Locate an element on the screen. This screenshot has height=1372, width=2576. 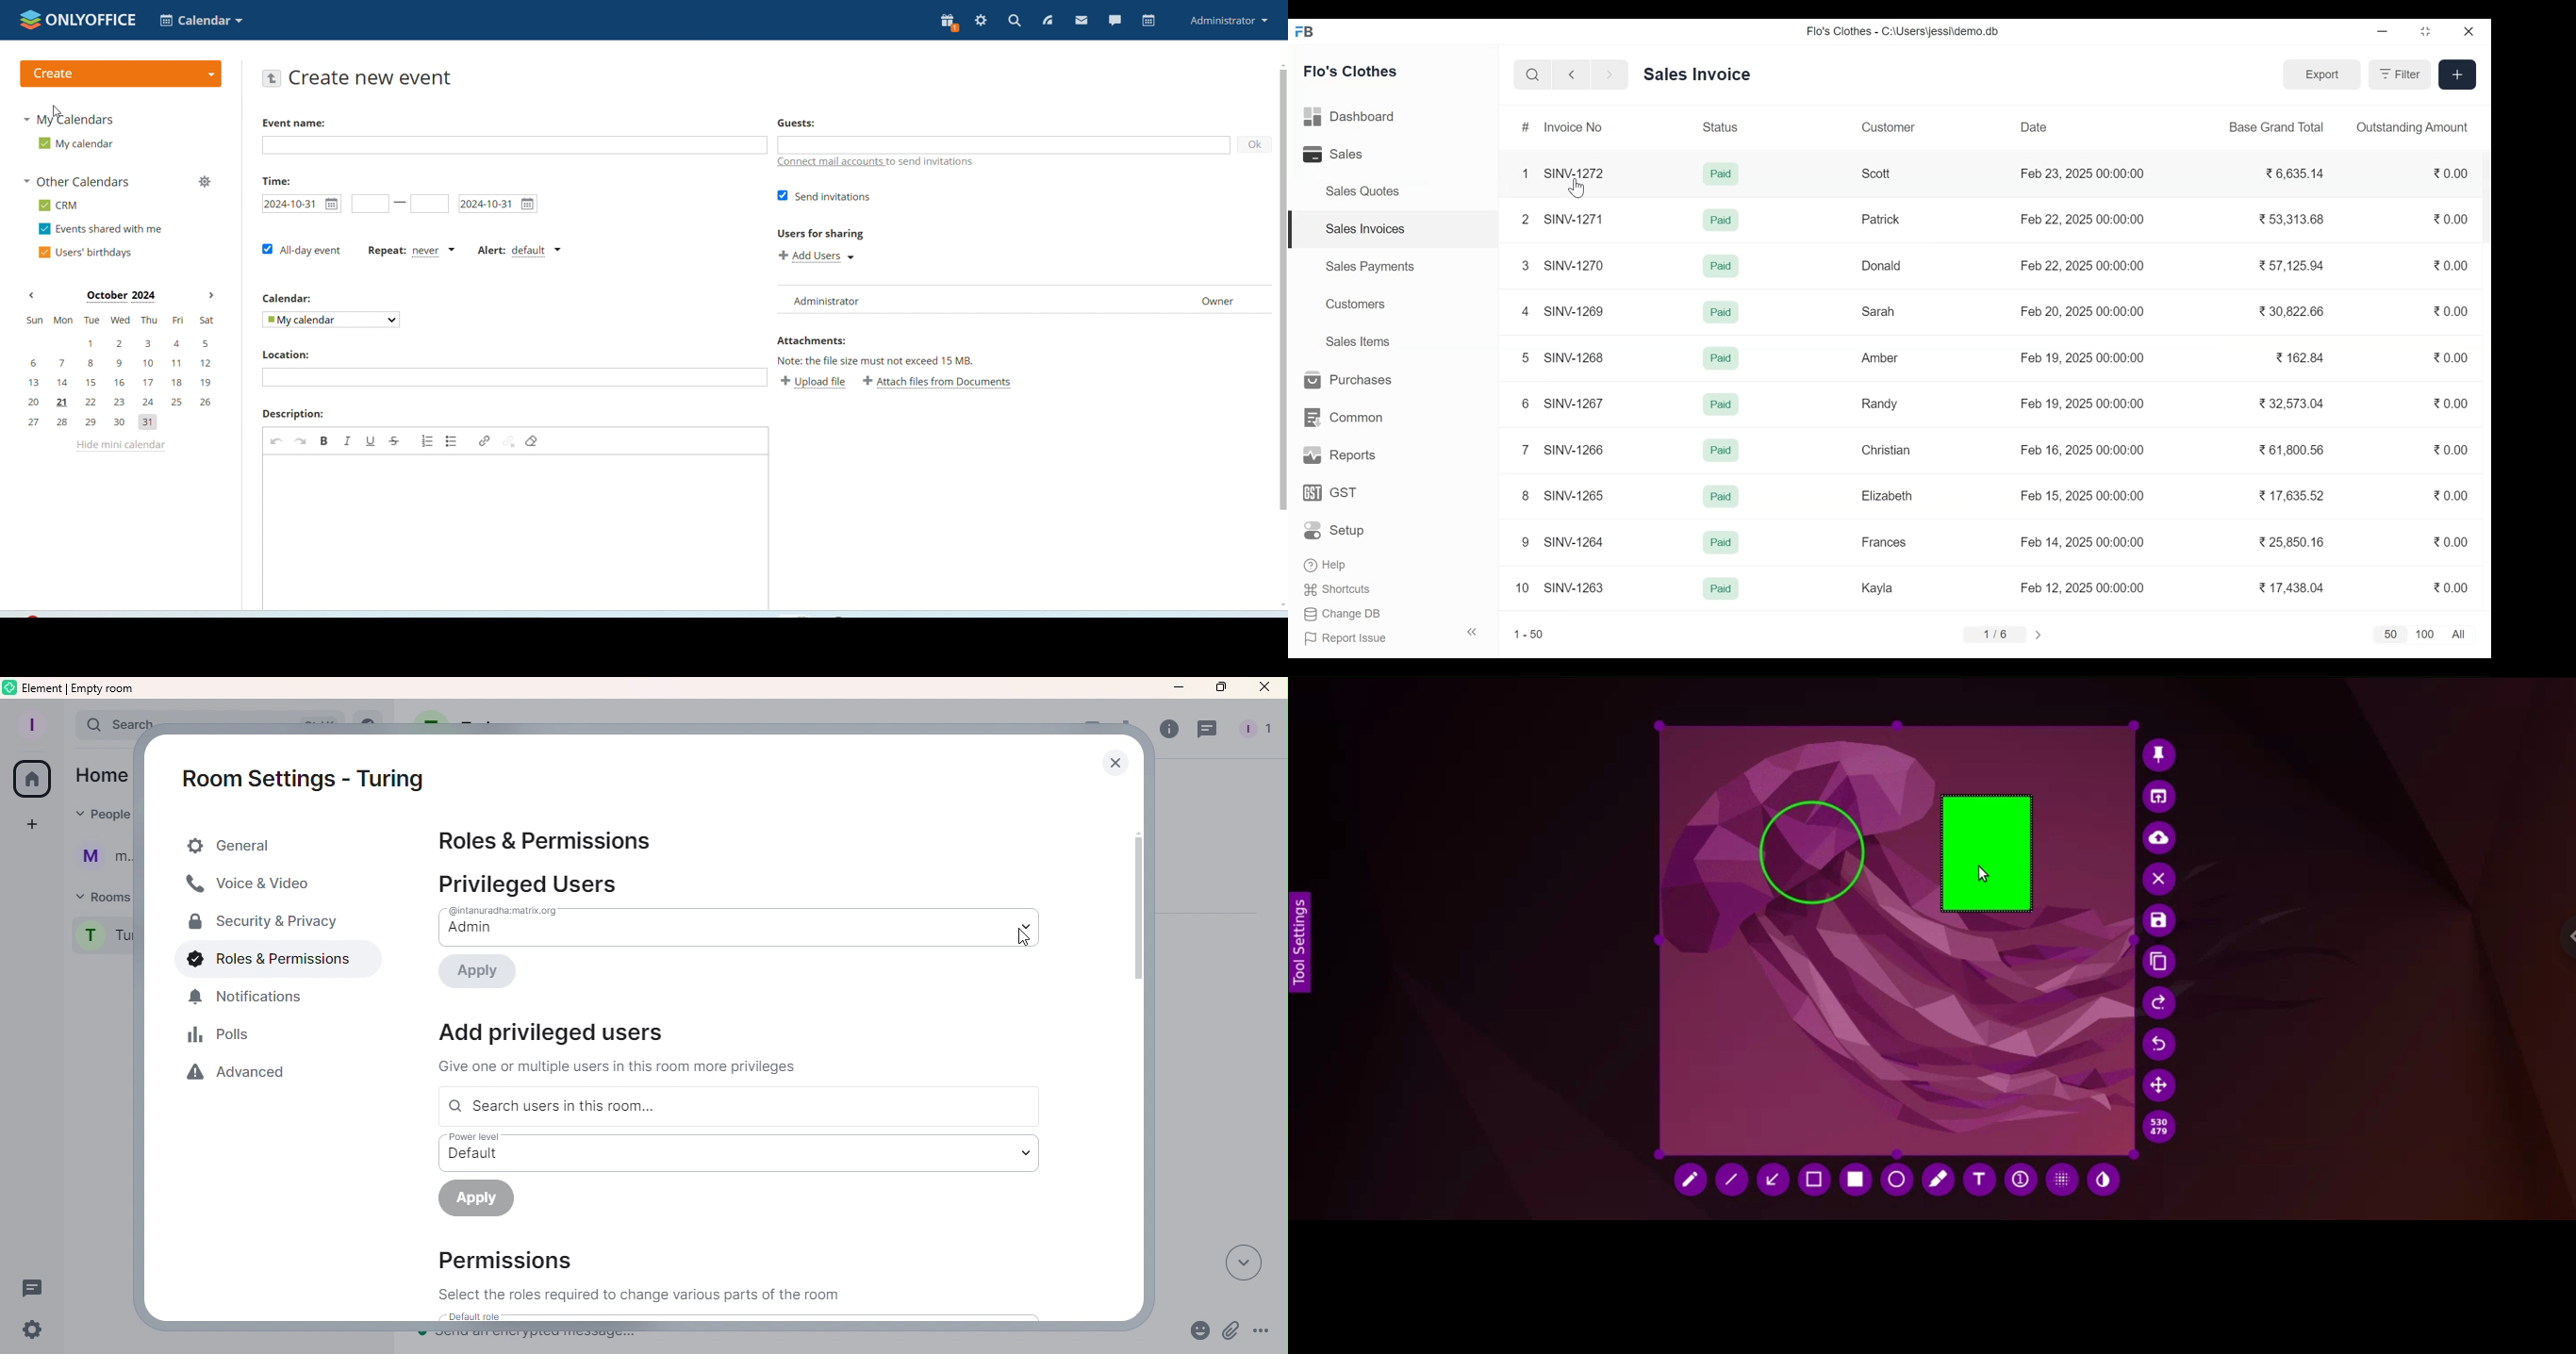
Privileged users is located at coordinates (537, 884).